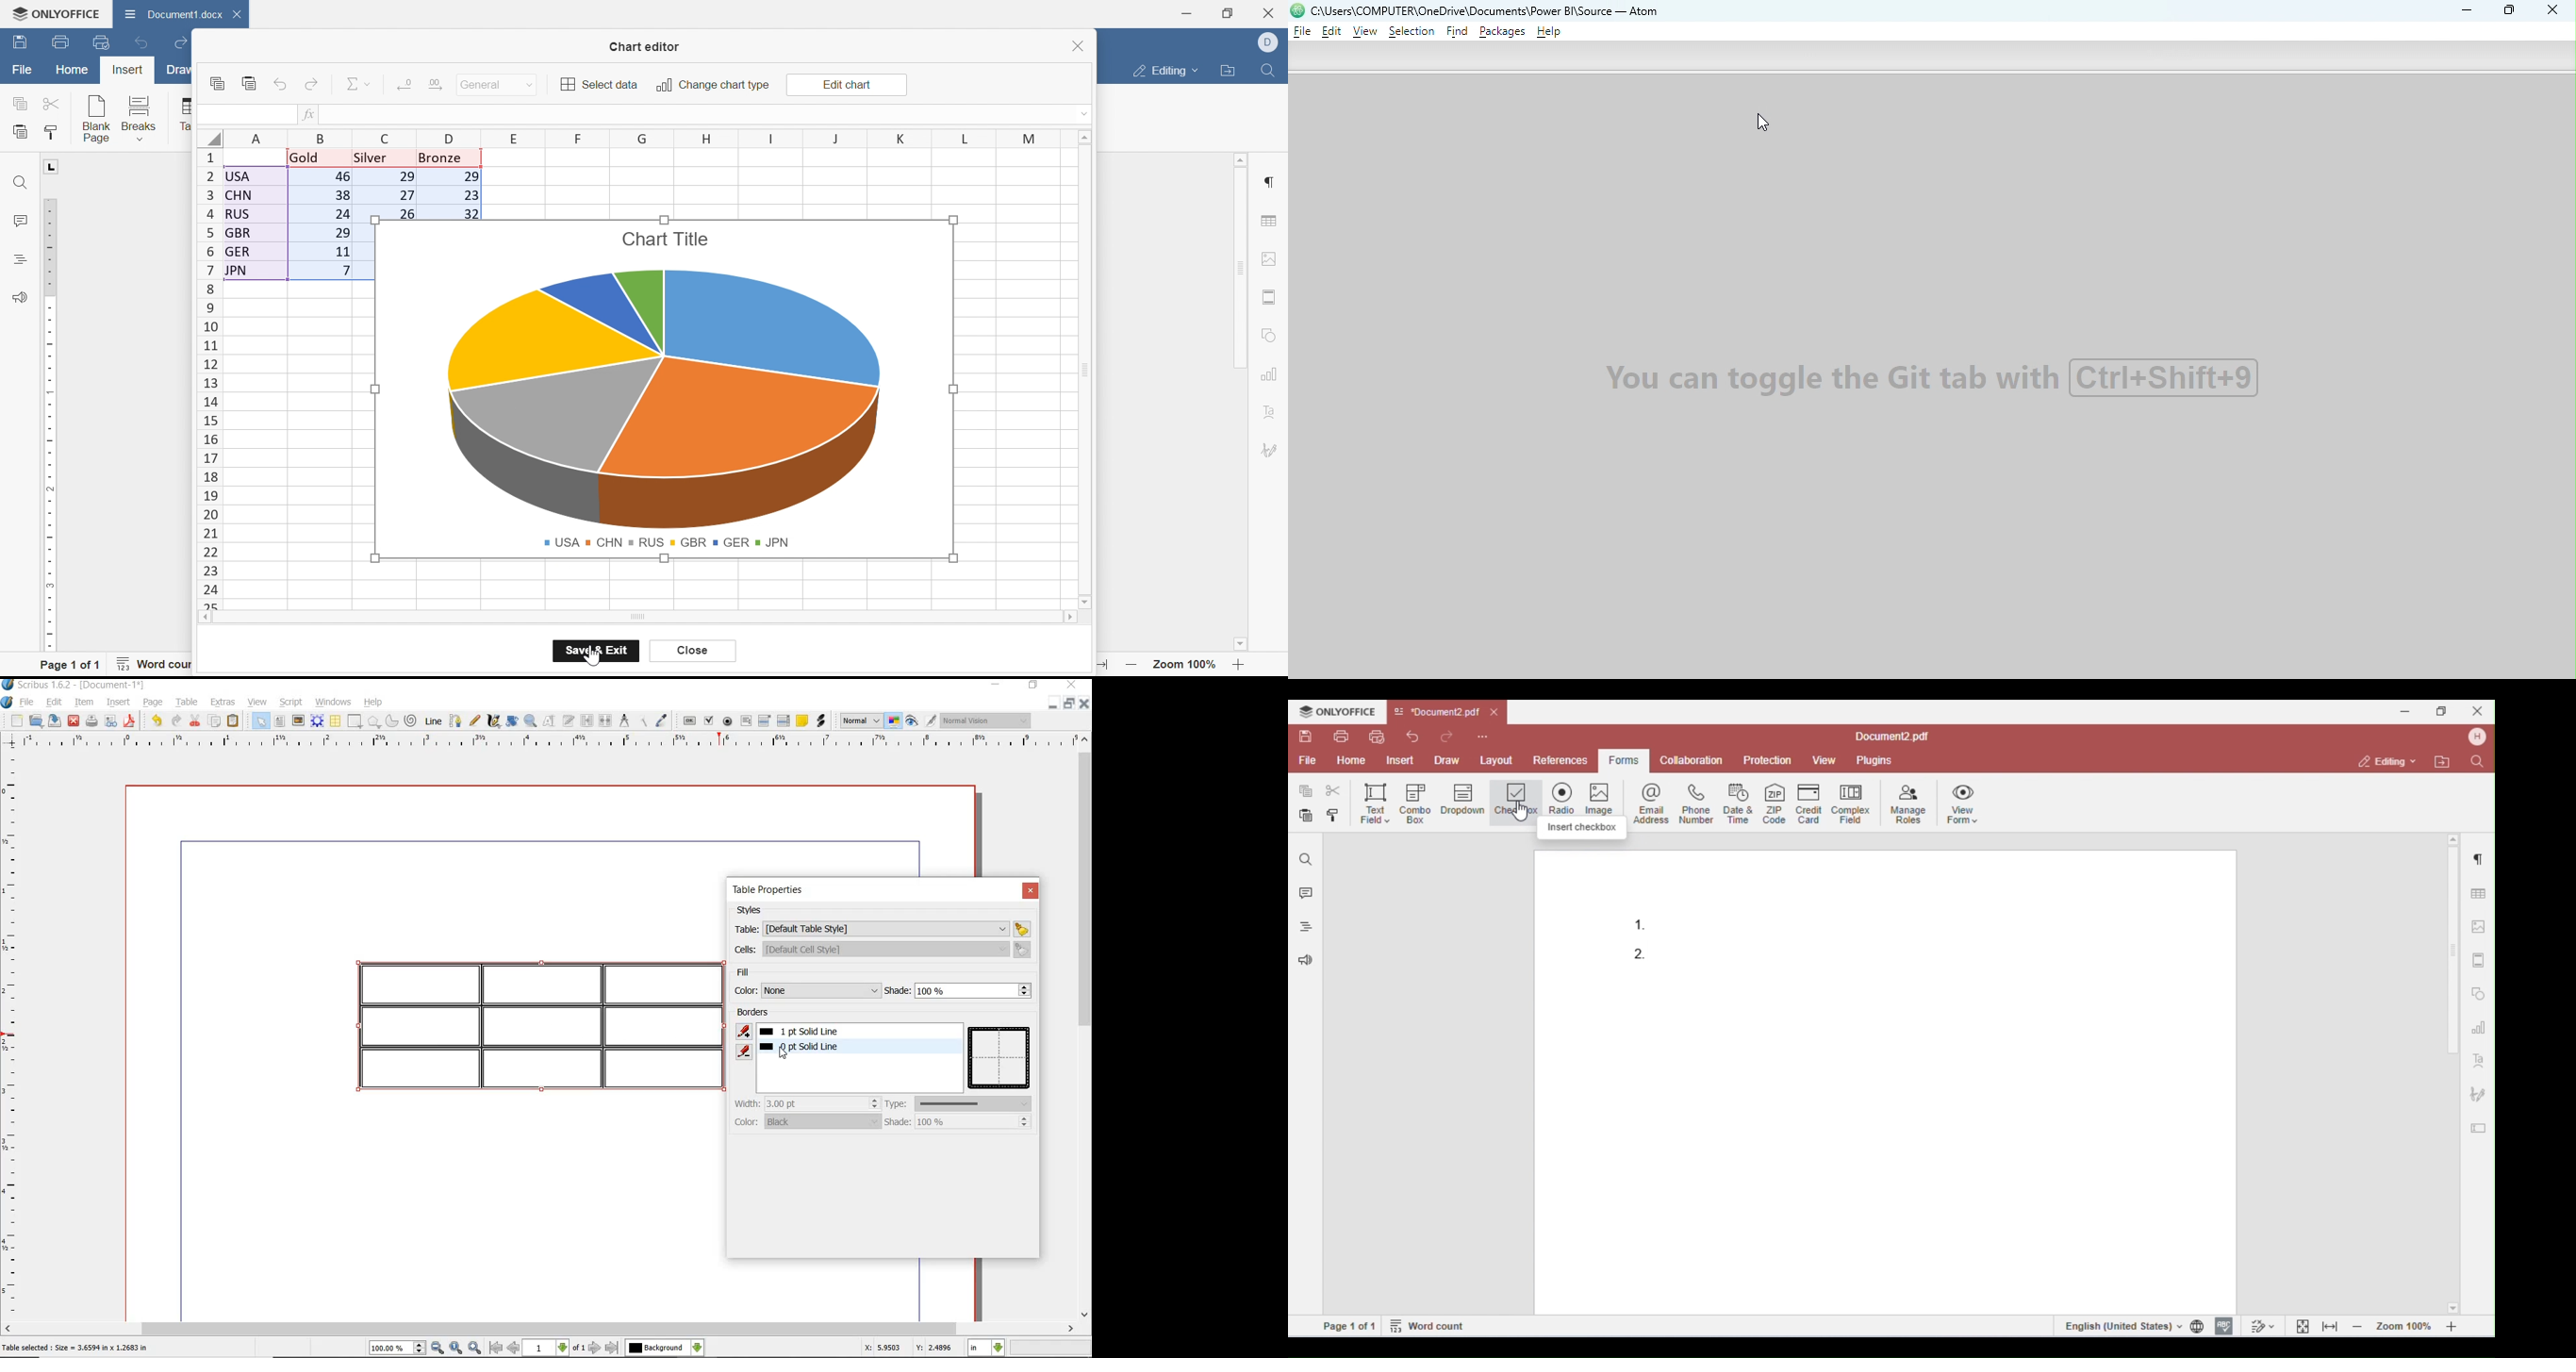  I want to click on 24, so click(341, 215).